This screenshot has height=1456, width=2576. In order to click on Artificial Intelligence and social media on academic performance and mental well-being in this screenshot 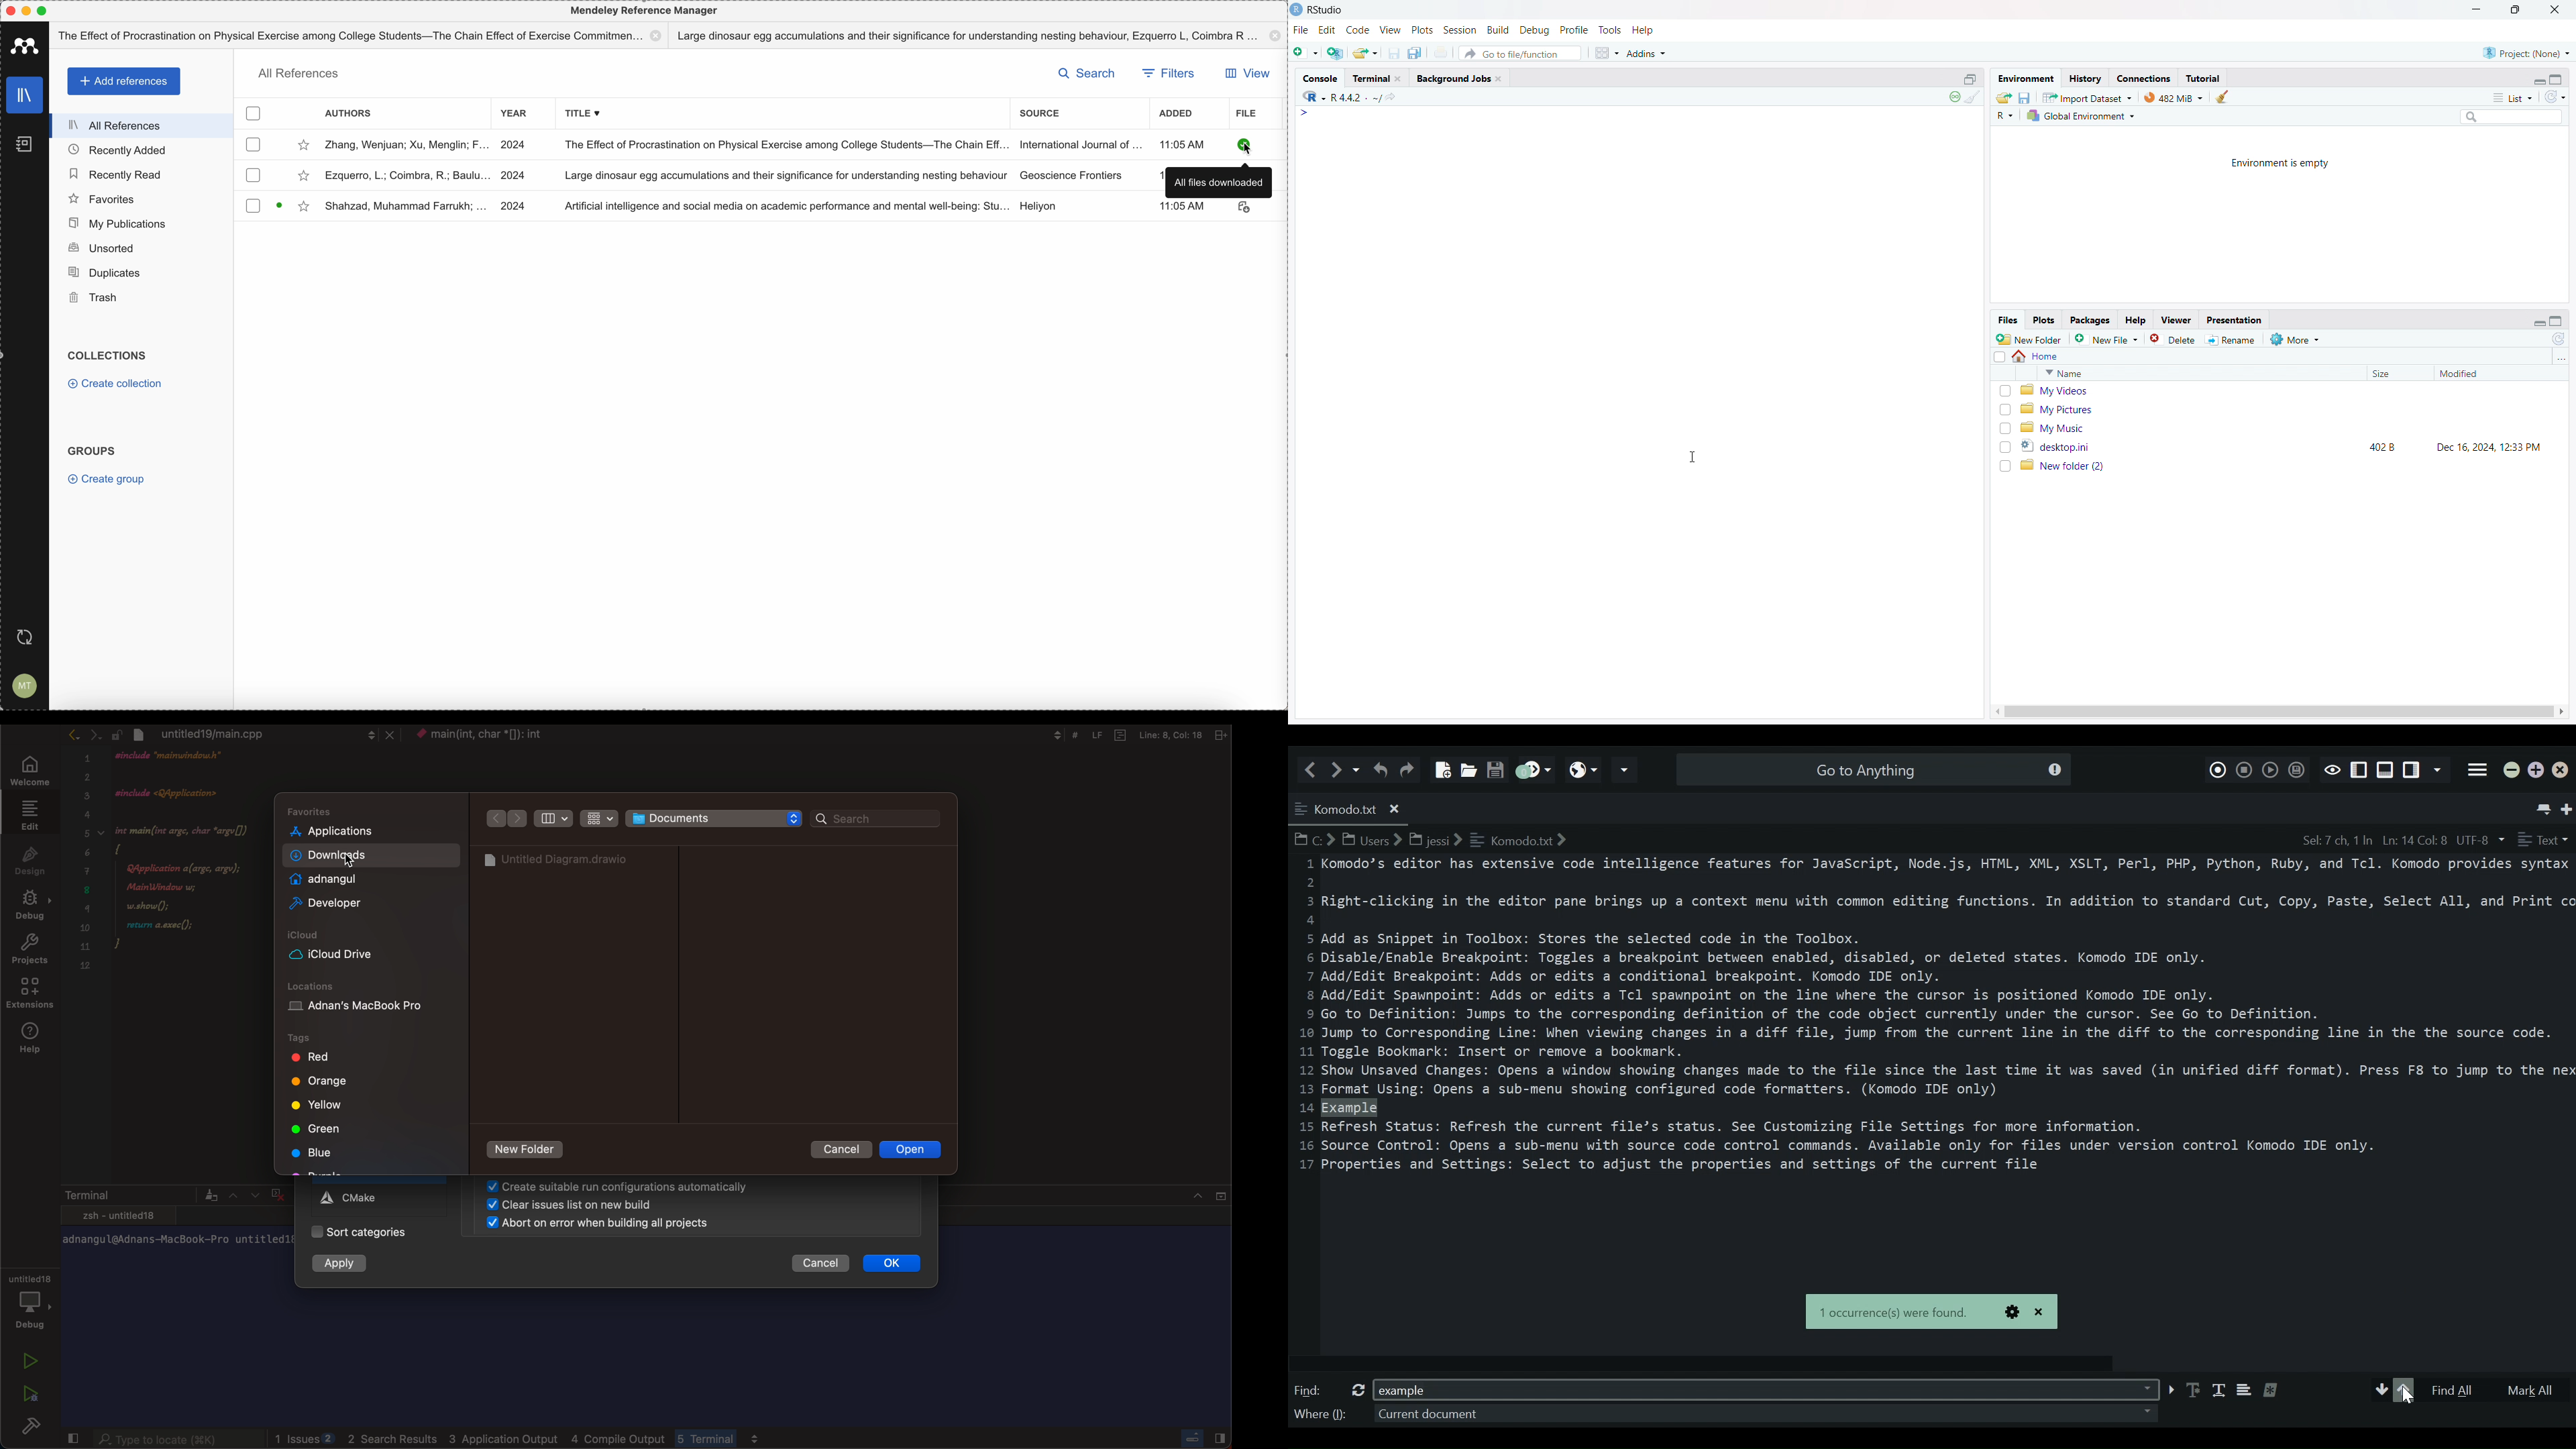, I will do `click(786, 208)`.